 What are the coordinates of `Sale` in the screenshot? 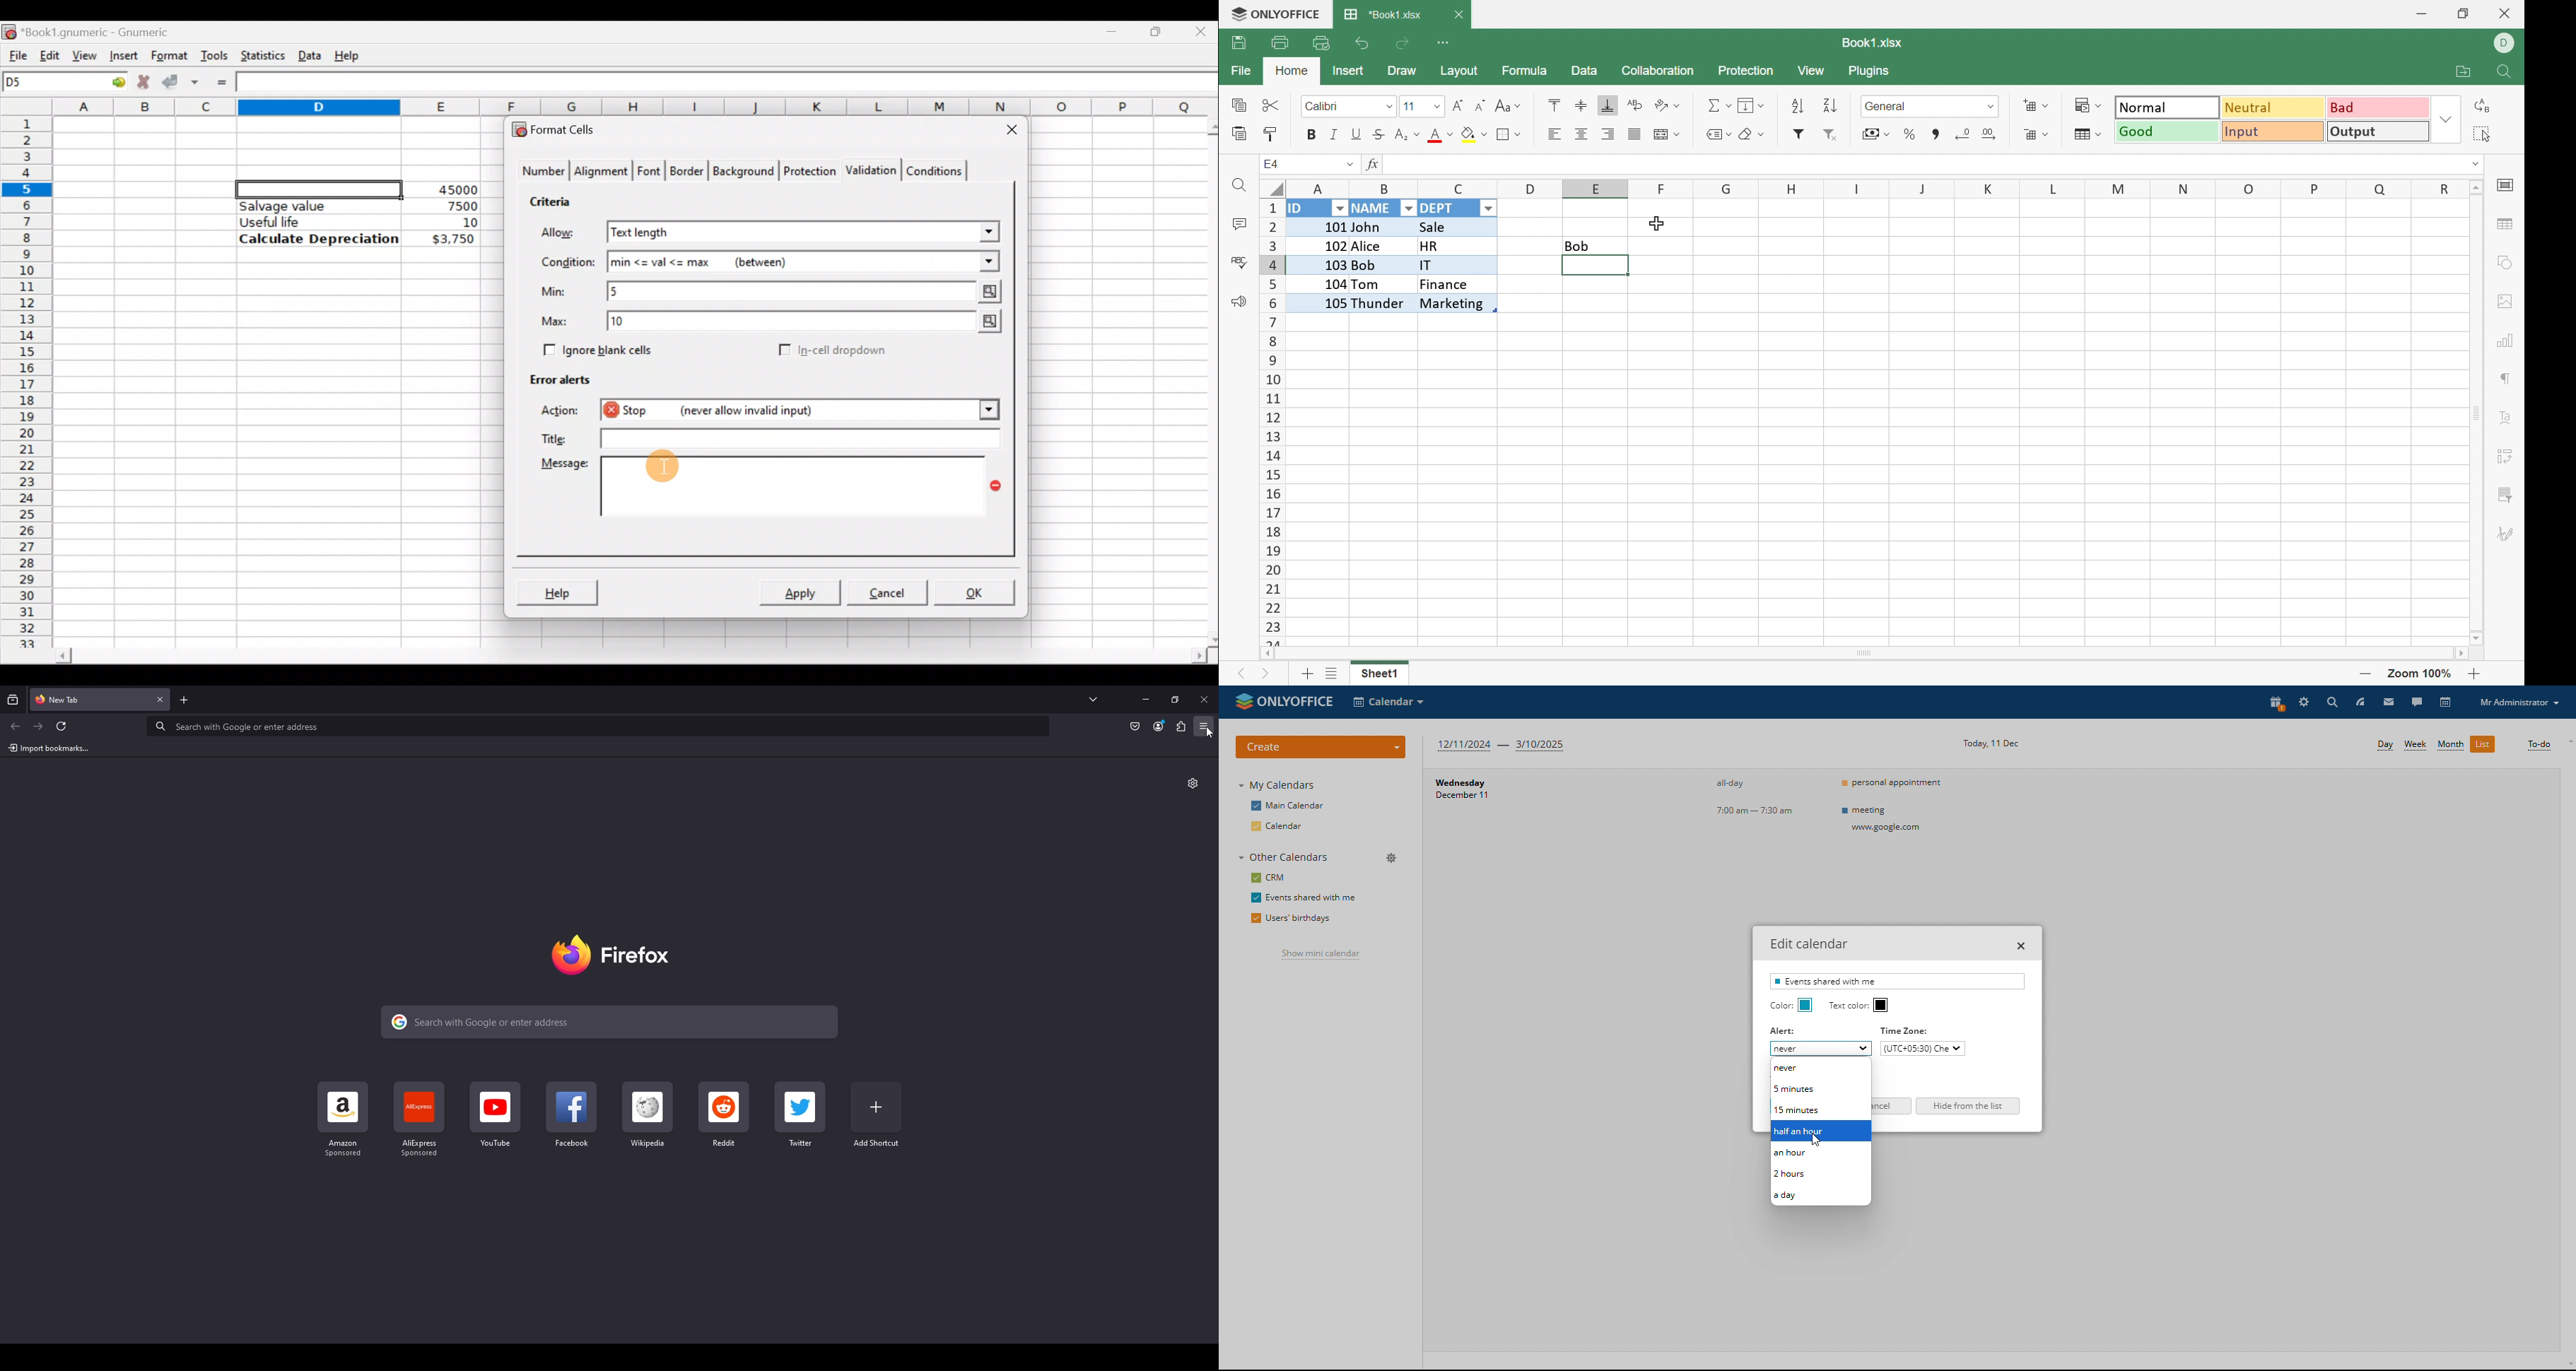 It's located at (1440, 226).